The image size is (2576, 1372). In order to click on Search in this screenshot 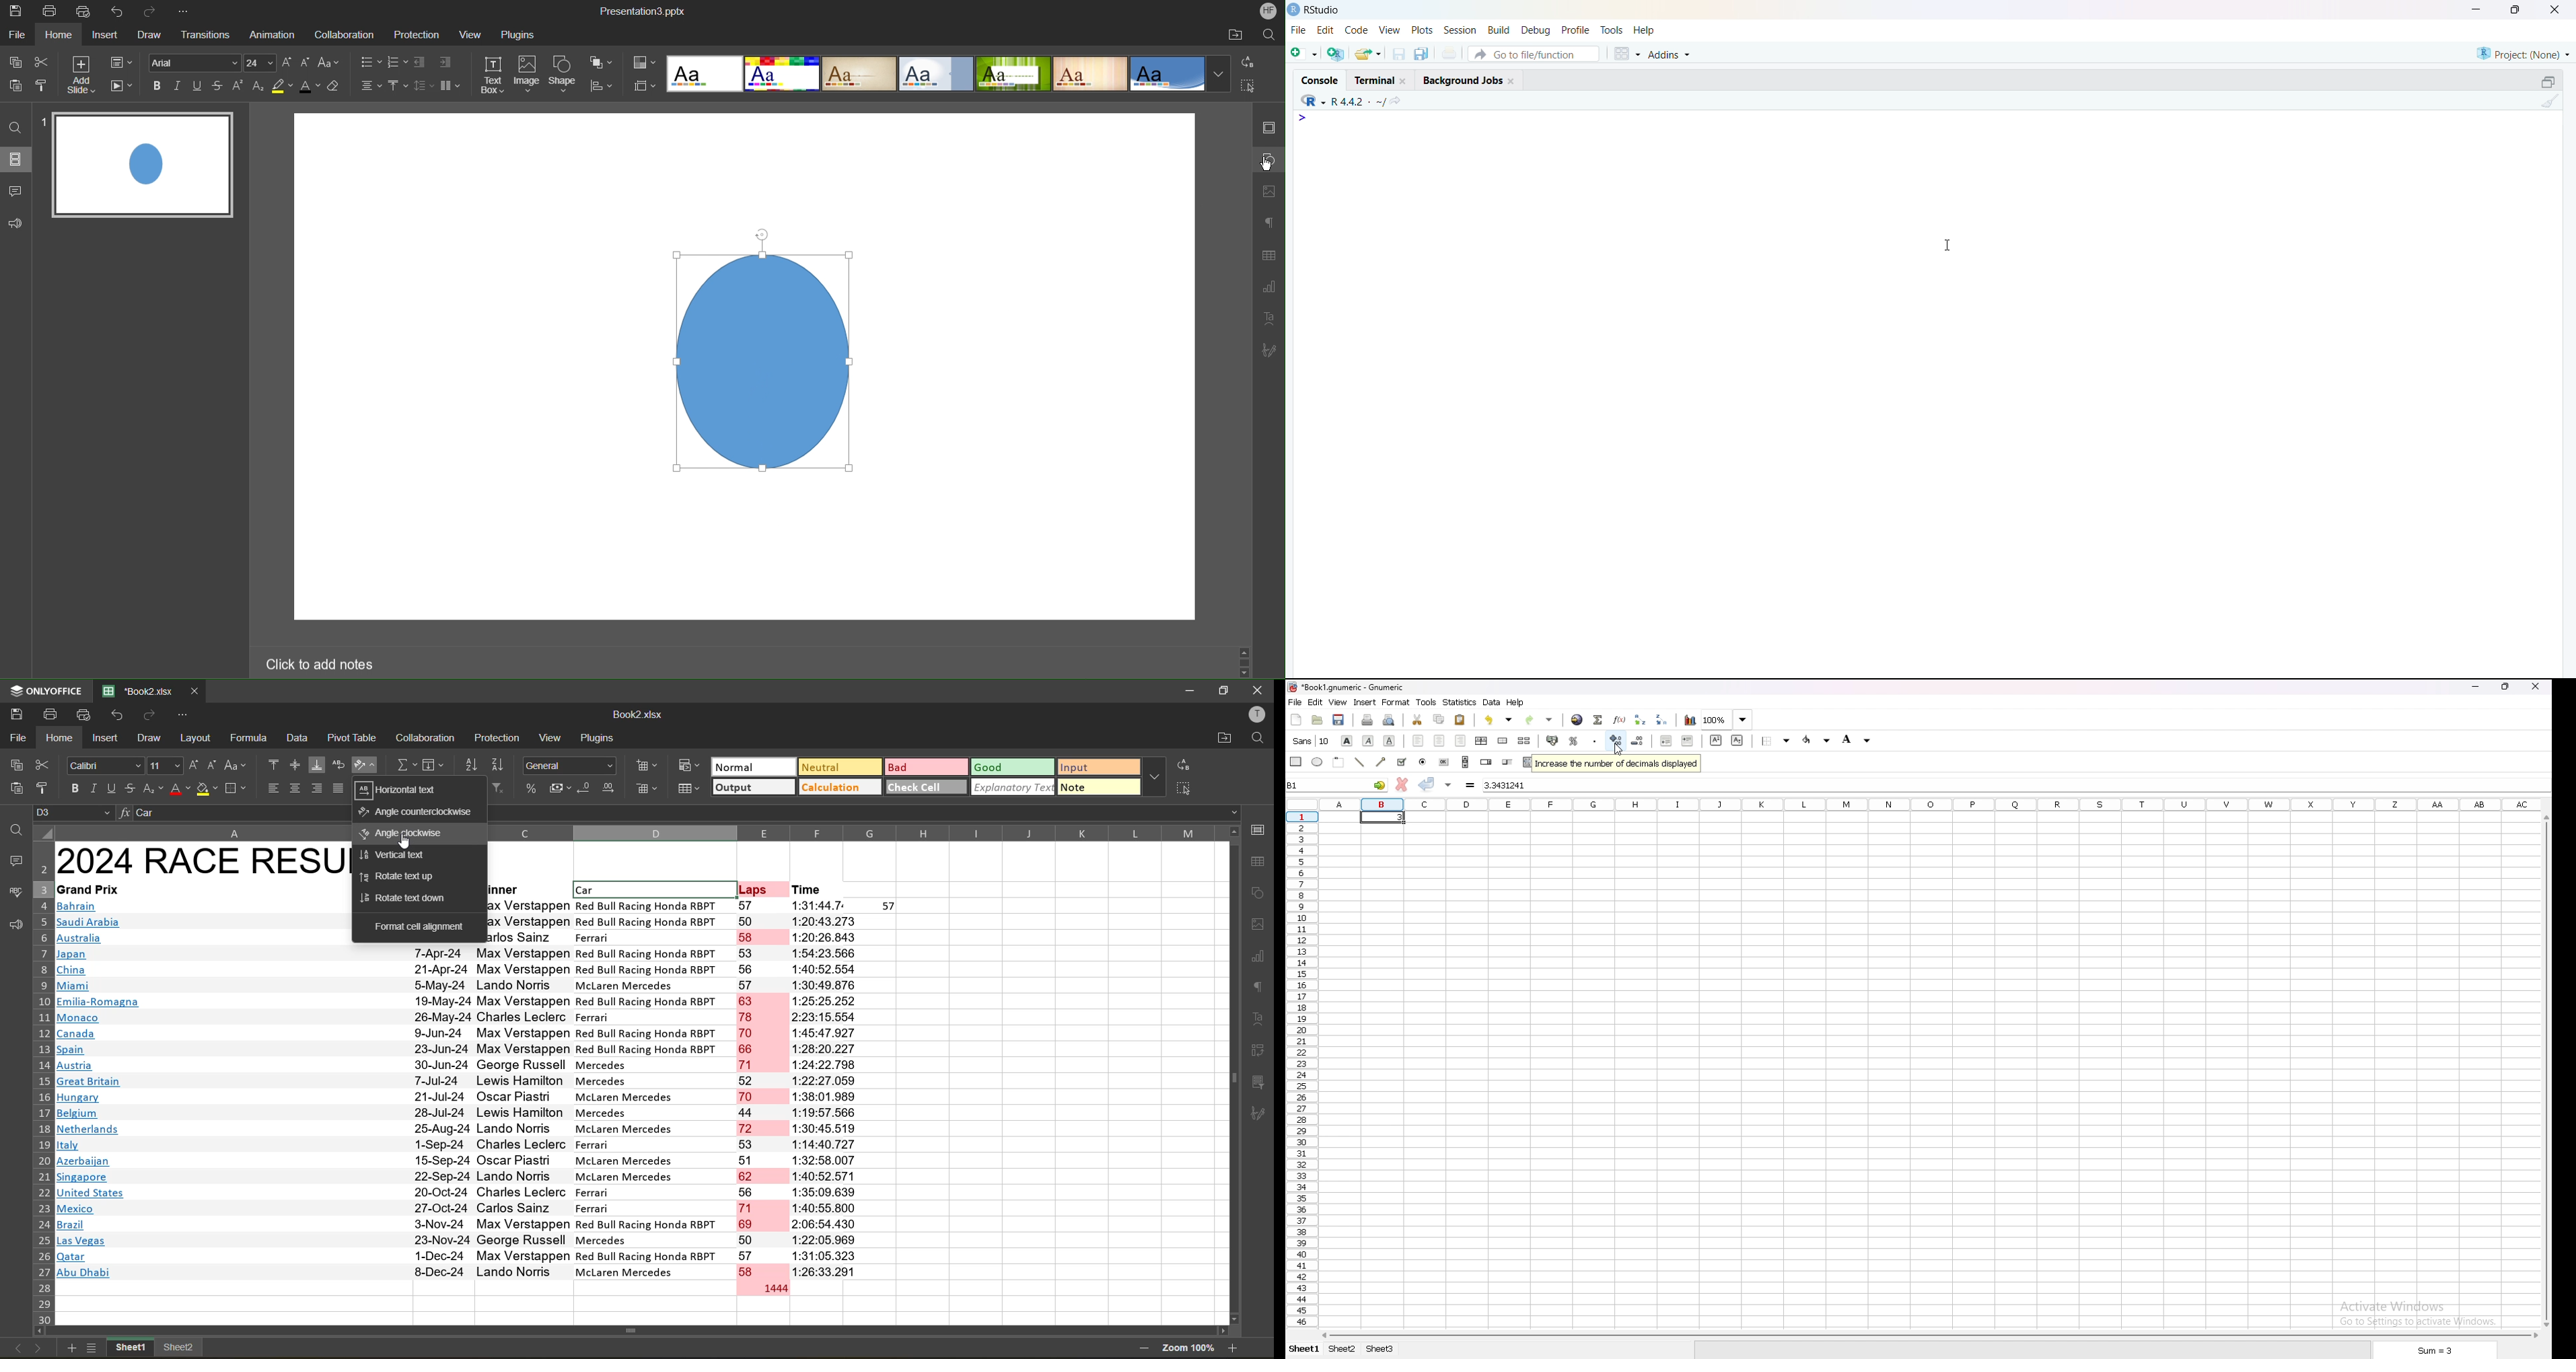, I will do `click(1270, 36)`.